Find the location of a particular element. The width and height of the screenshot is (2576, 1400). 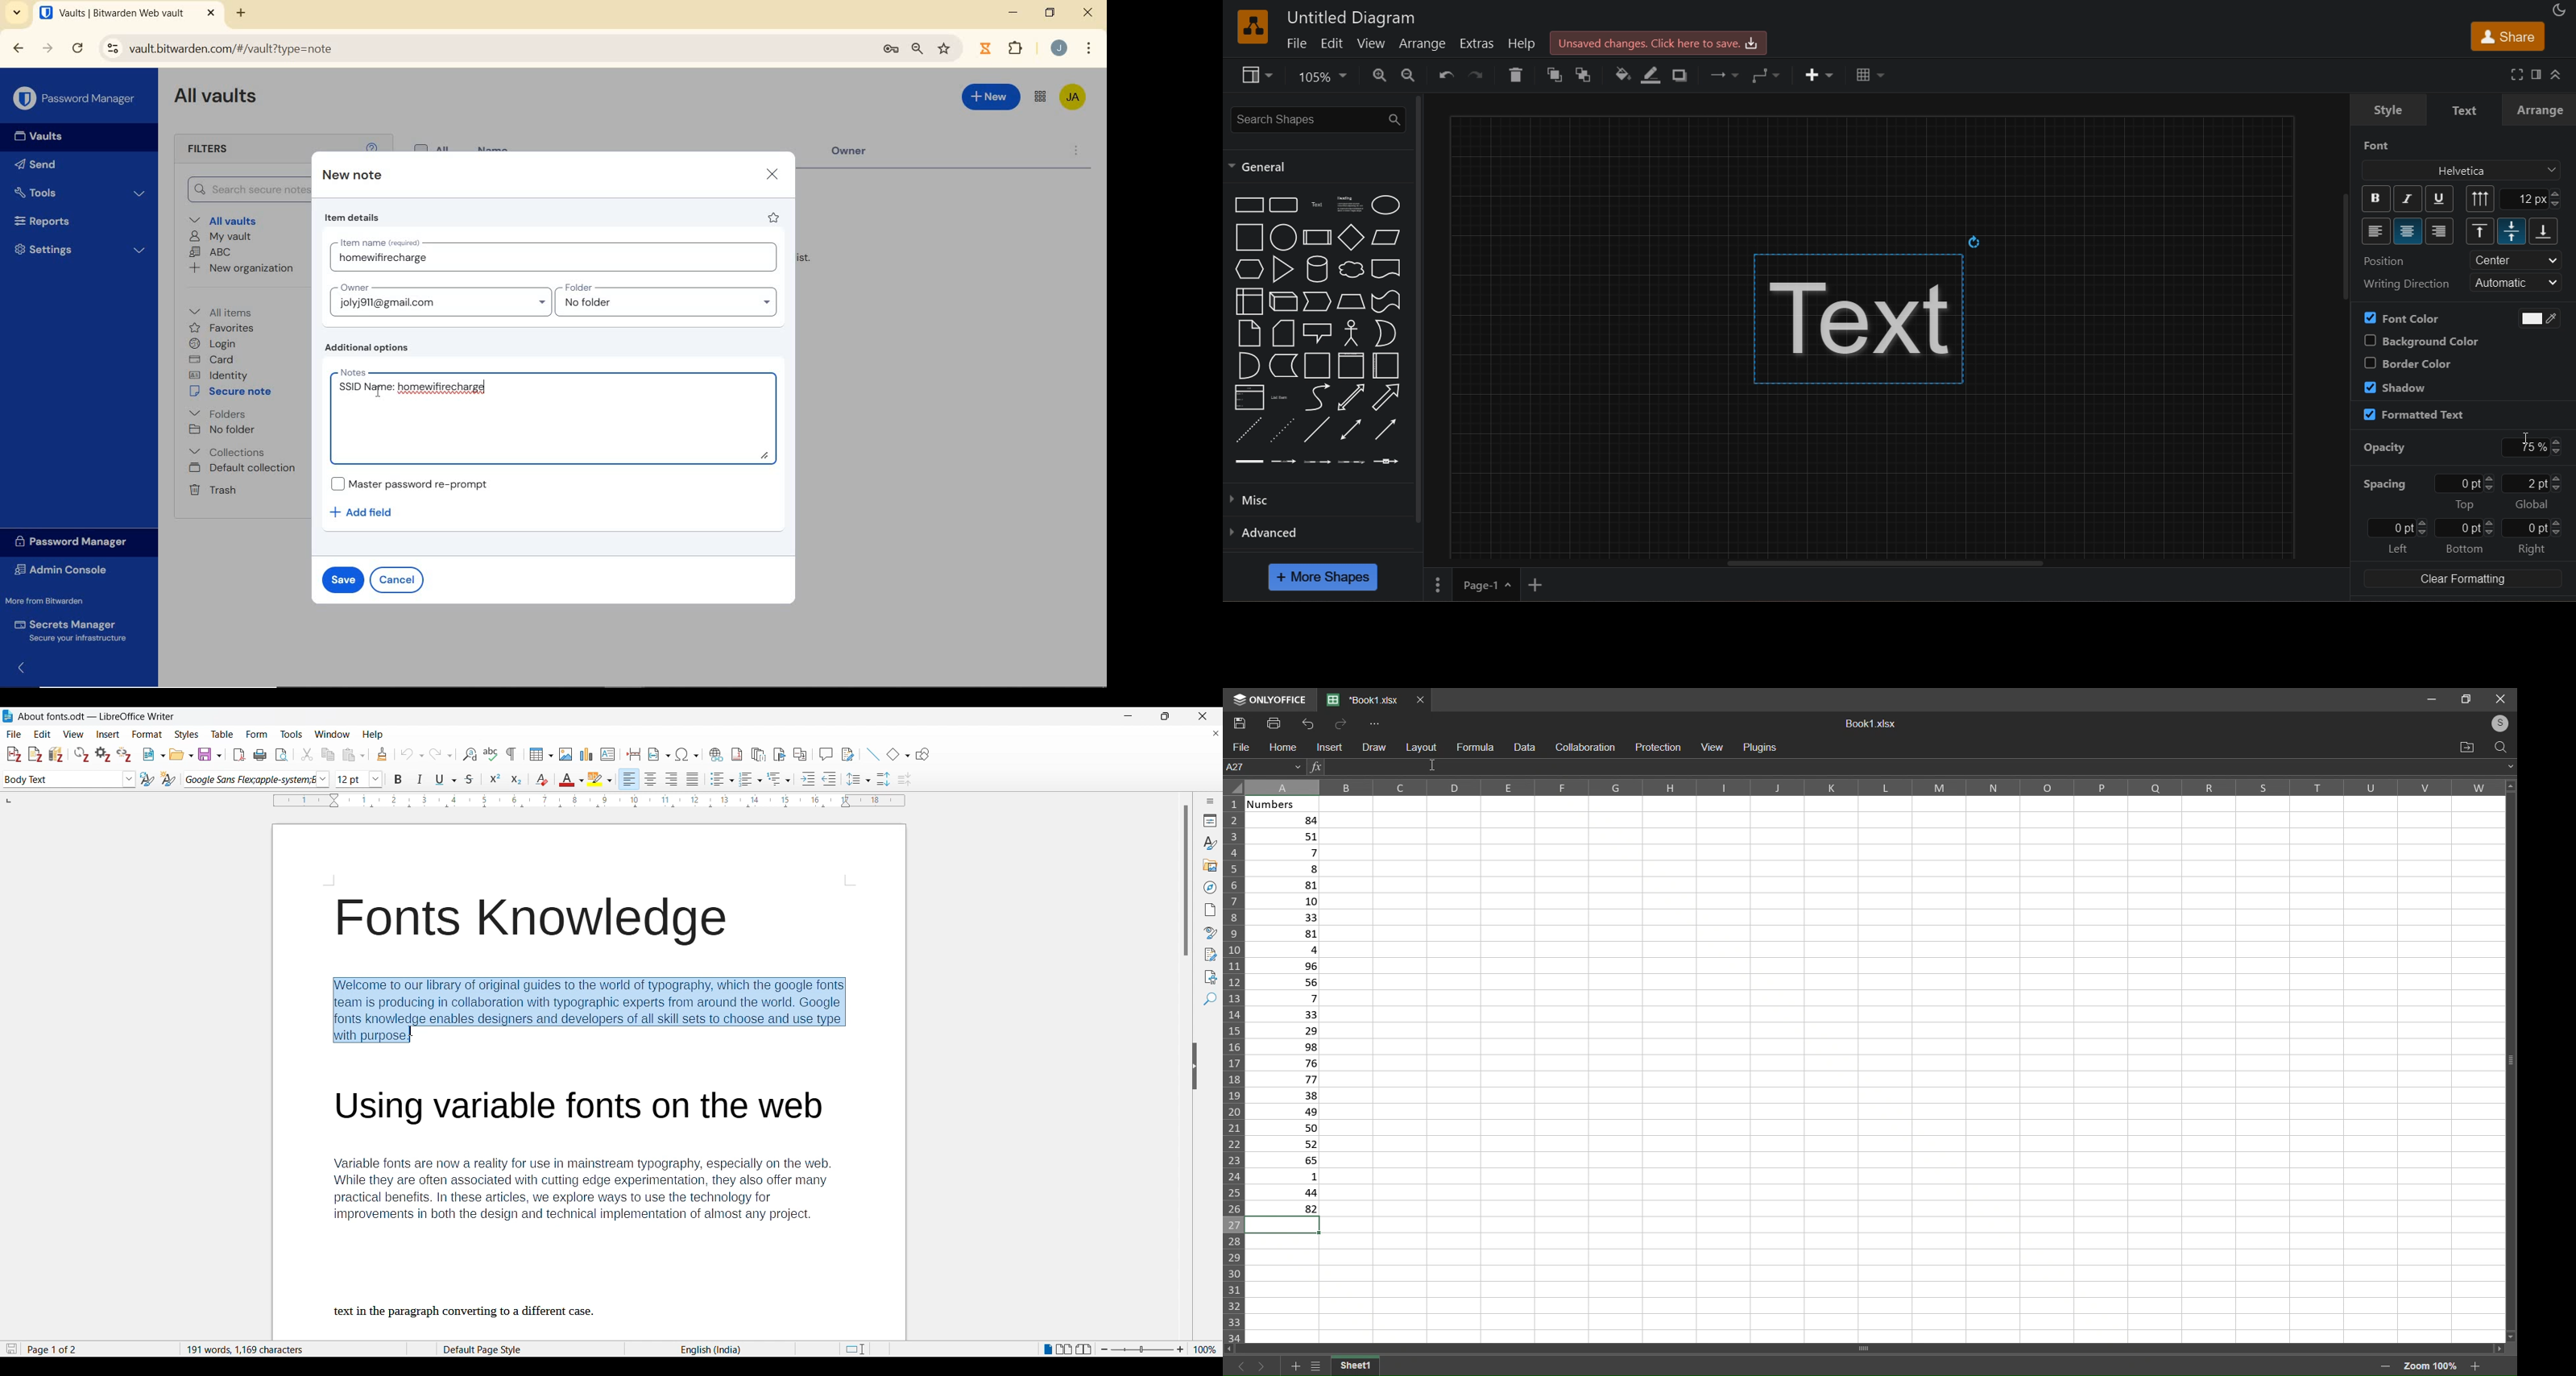

Horizontal scale is located at coordinates (589, 801).